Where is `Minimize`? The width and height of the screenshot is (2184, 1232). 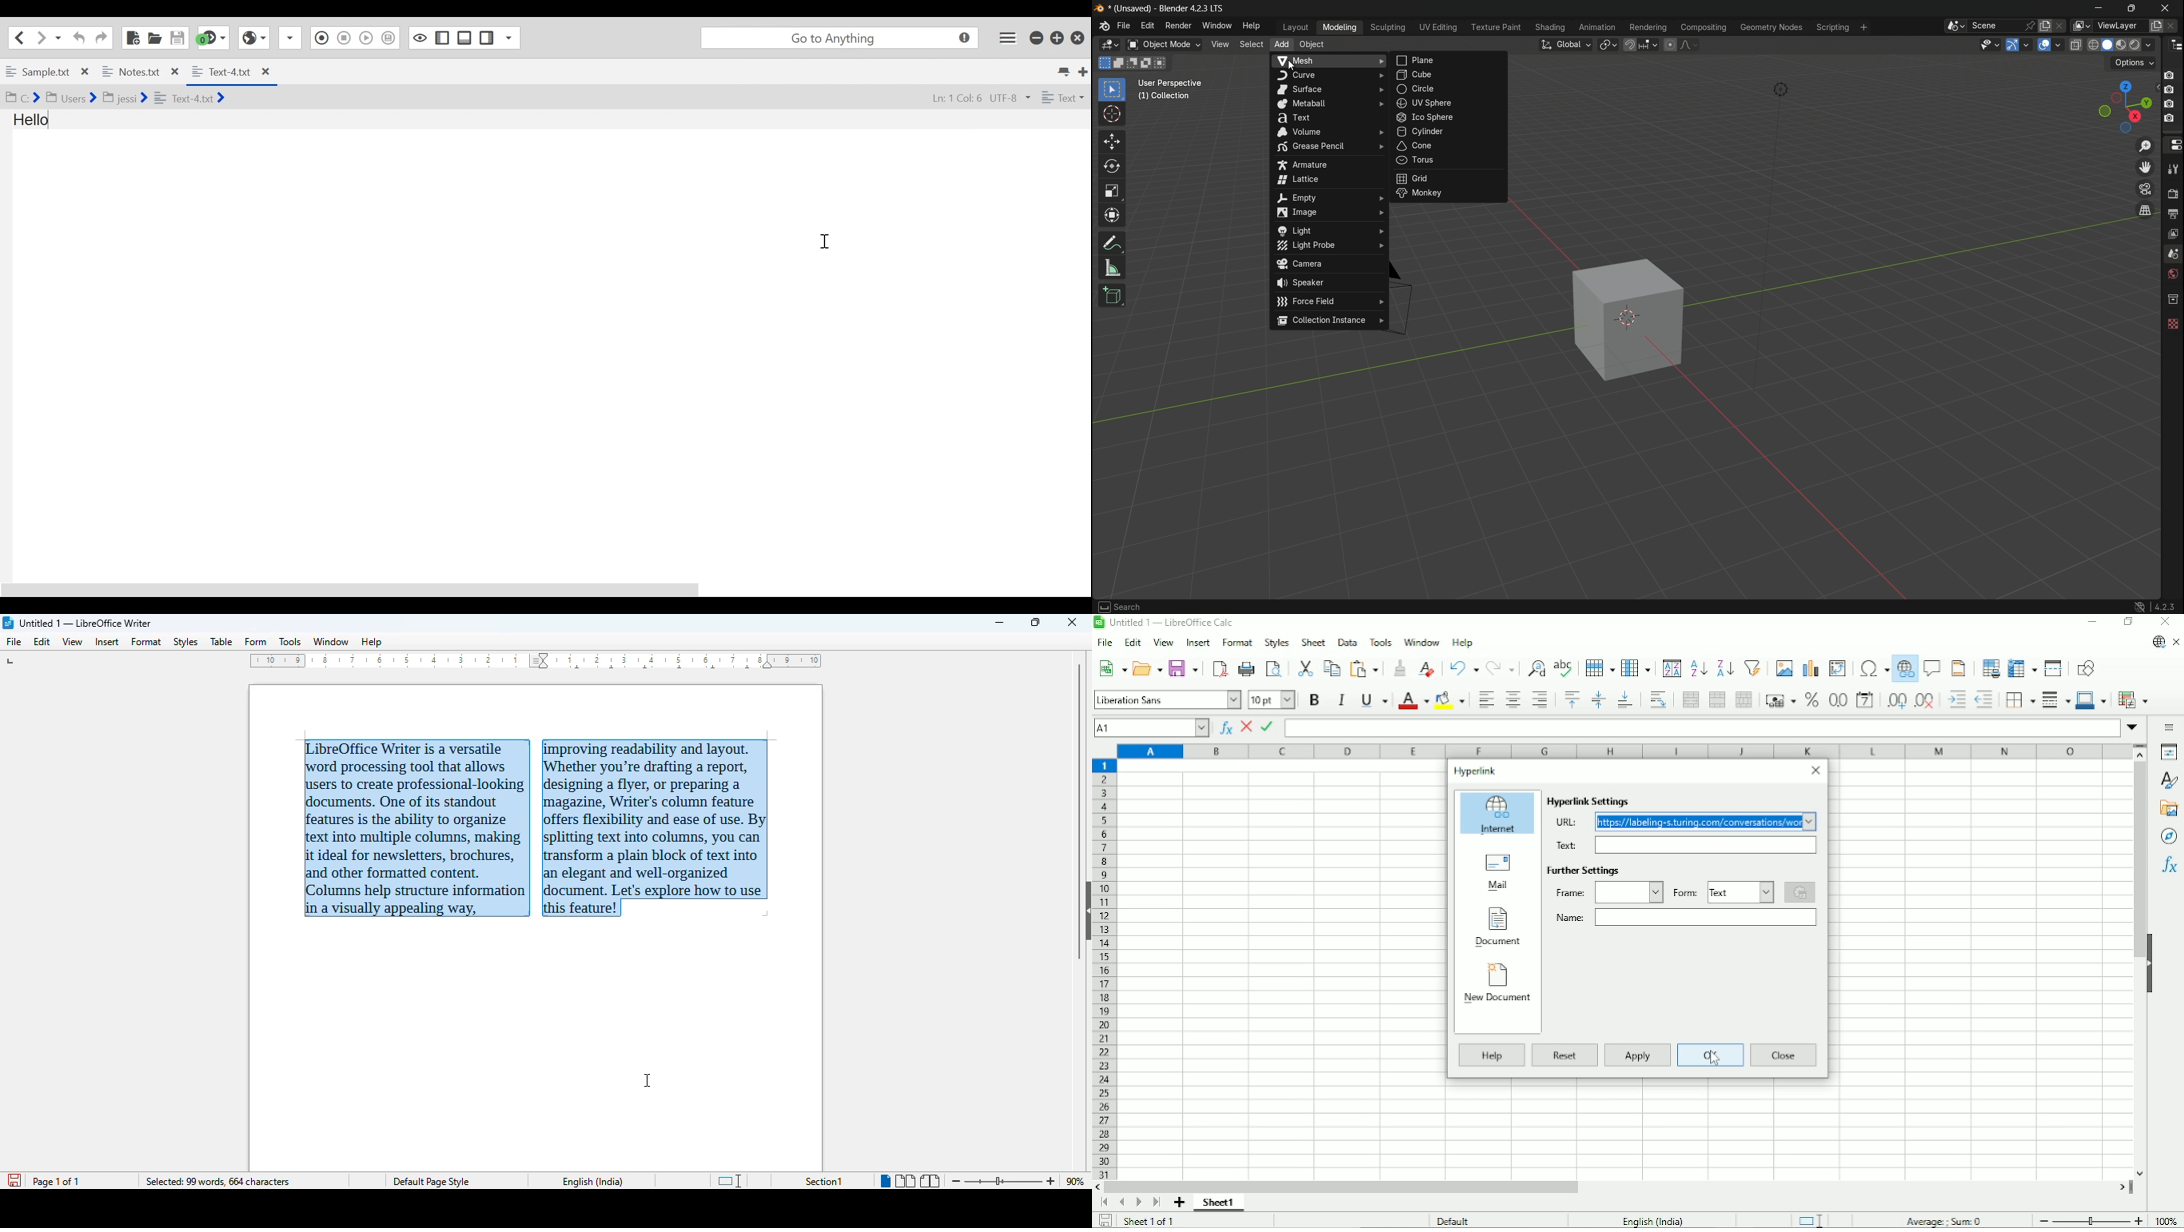
Minimize is located at coordinates (2093, 622).